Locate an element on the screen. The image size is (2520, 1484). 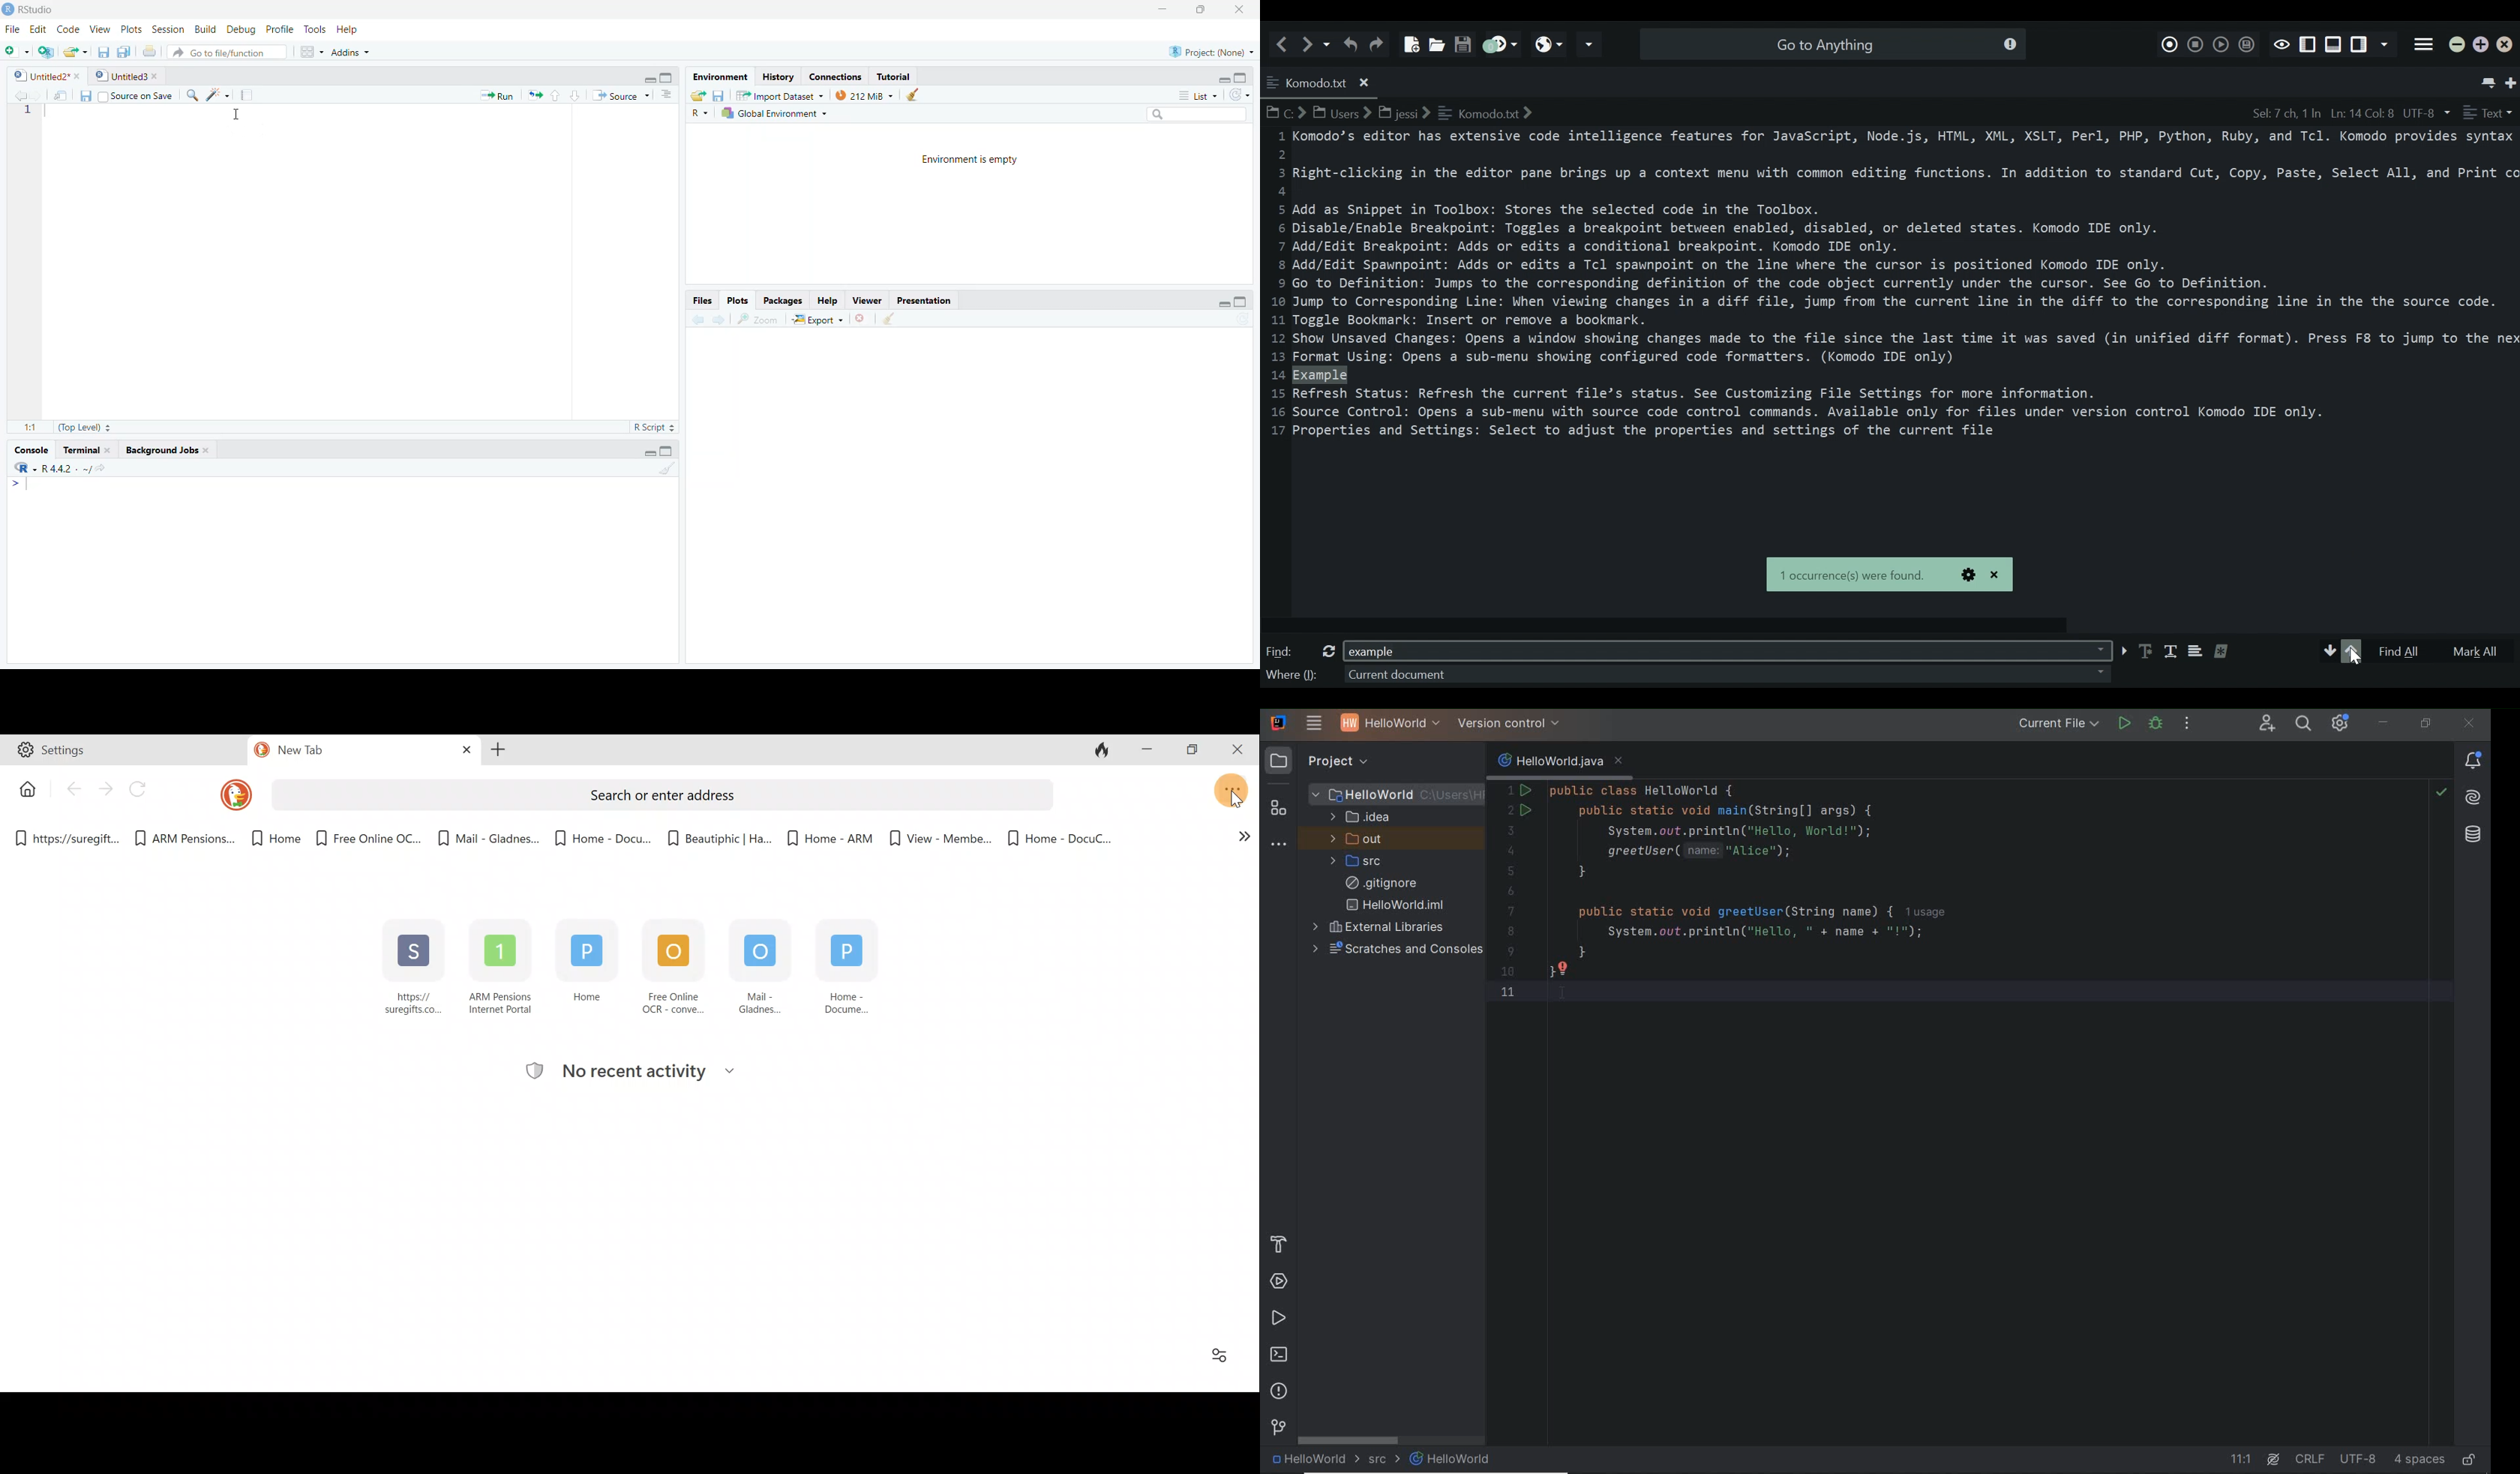
maximize is located at coordinates (1246, 78).